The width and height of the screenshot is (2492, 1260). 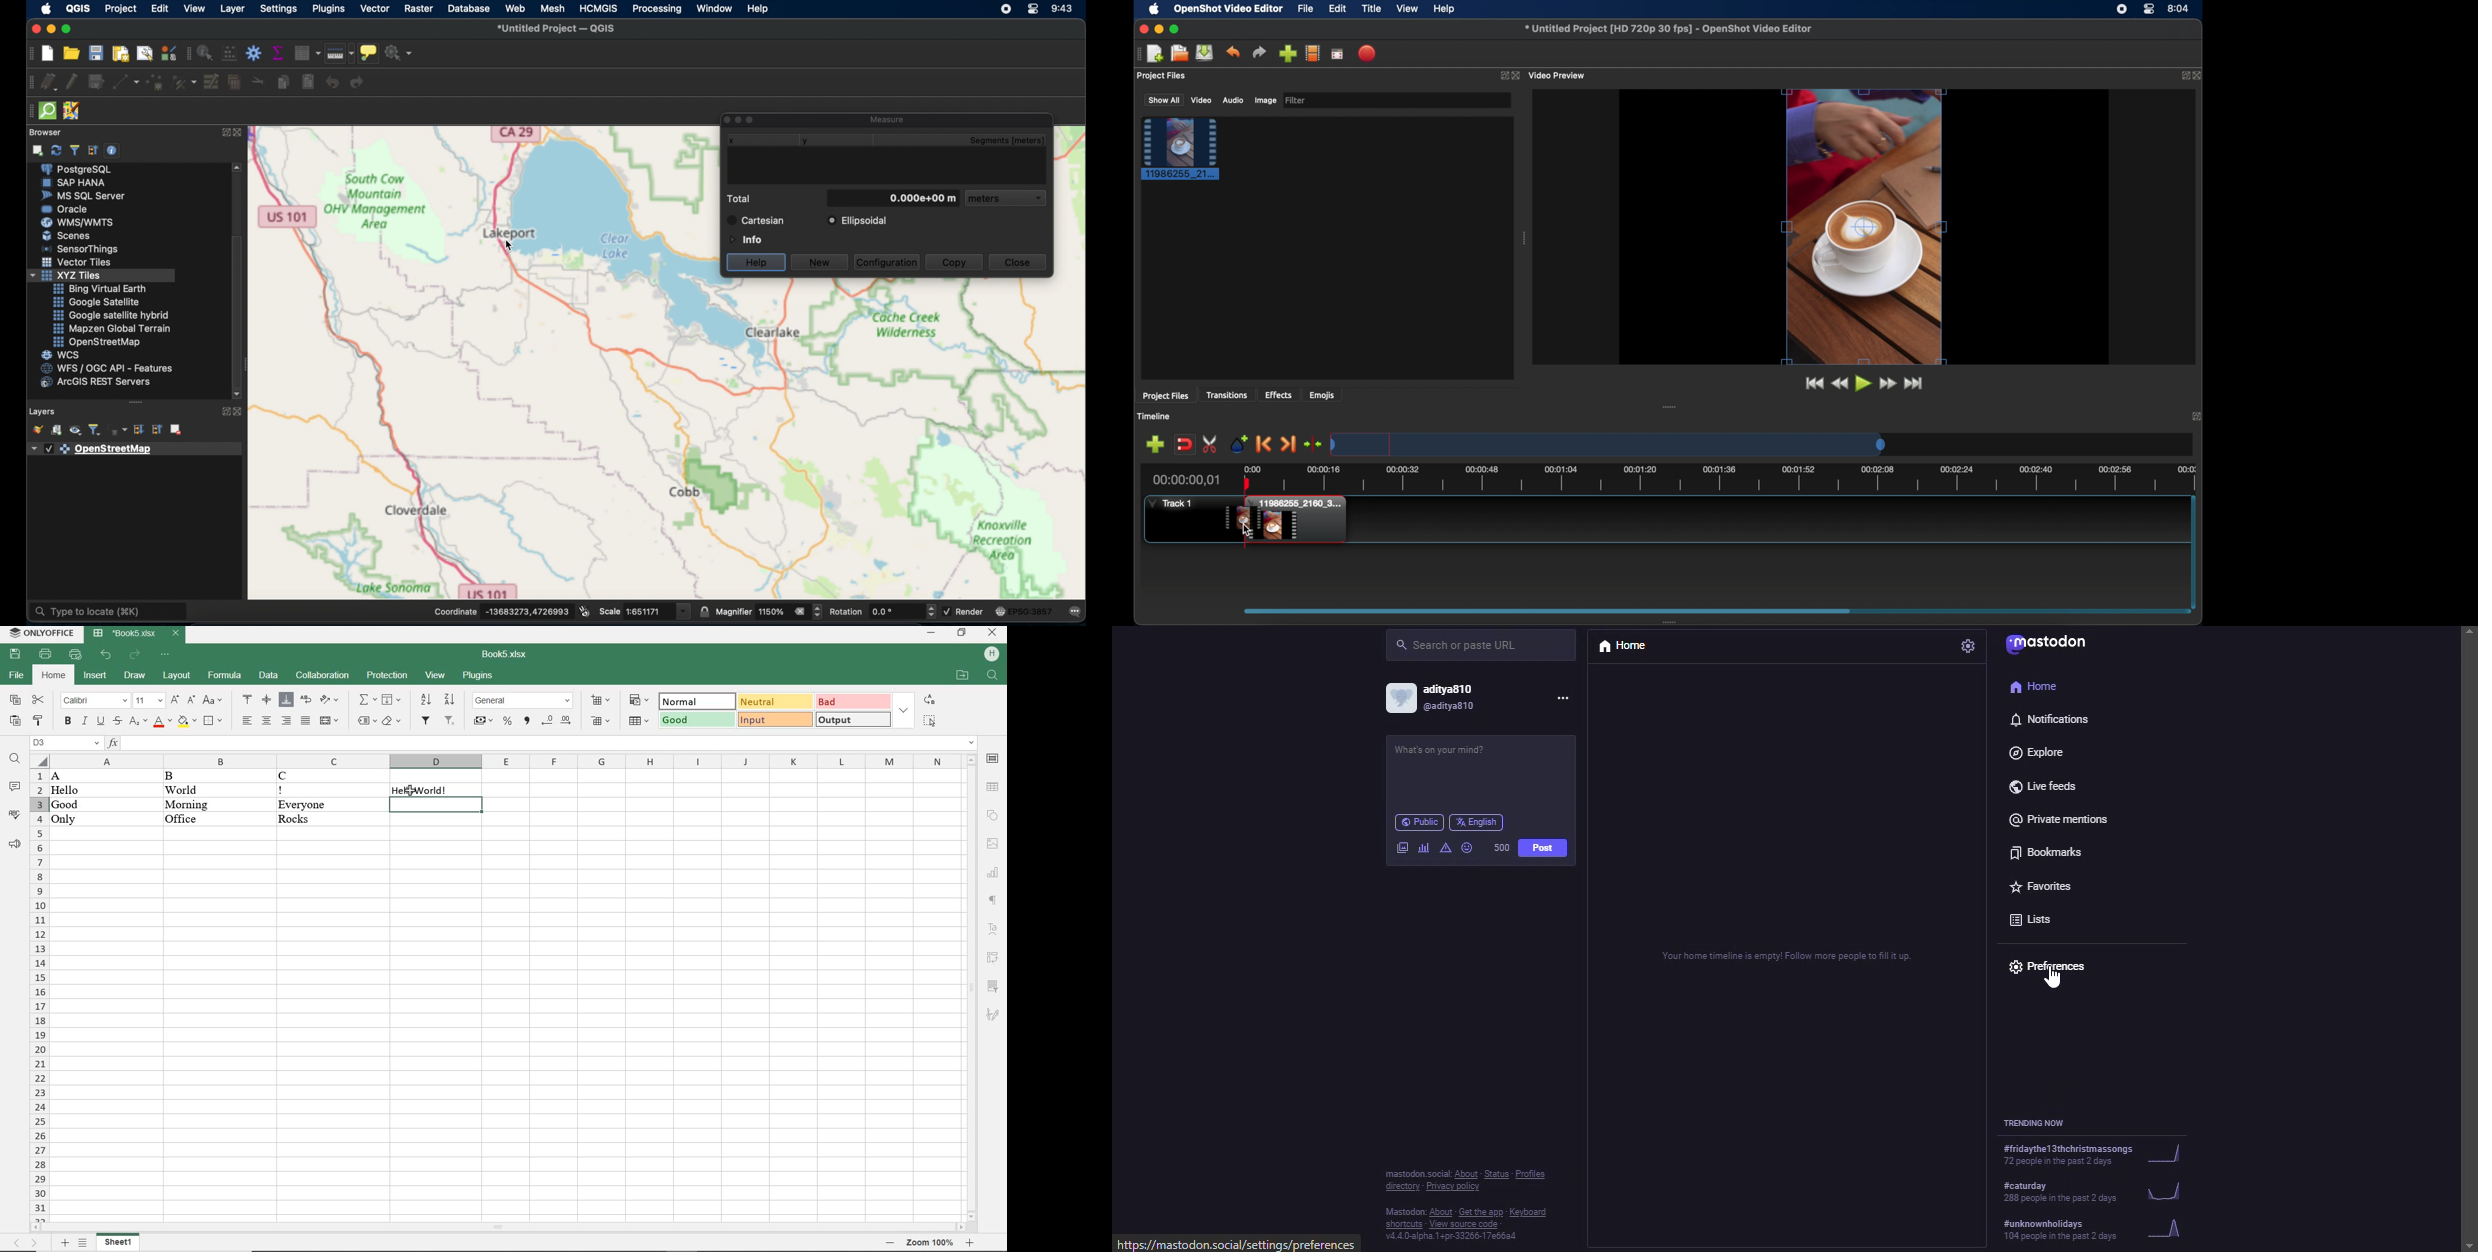 I want to click on FORMULA RETURNS HelloWorld!, so click(x=441, y=787).